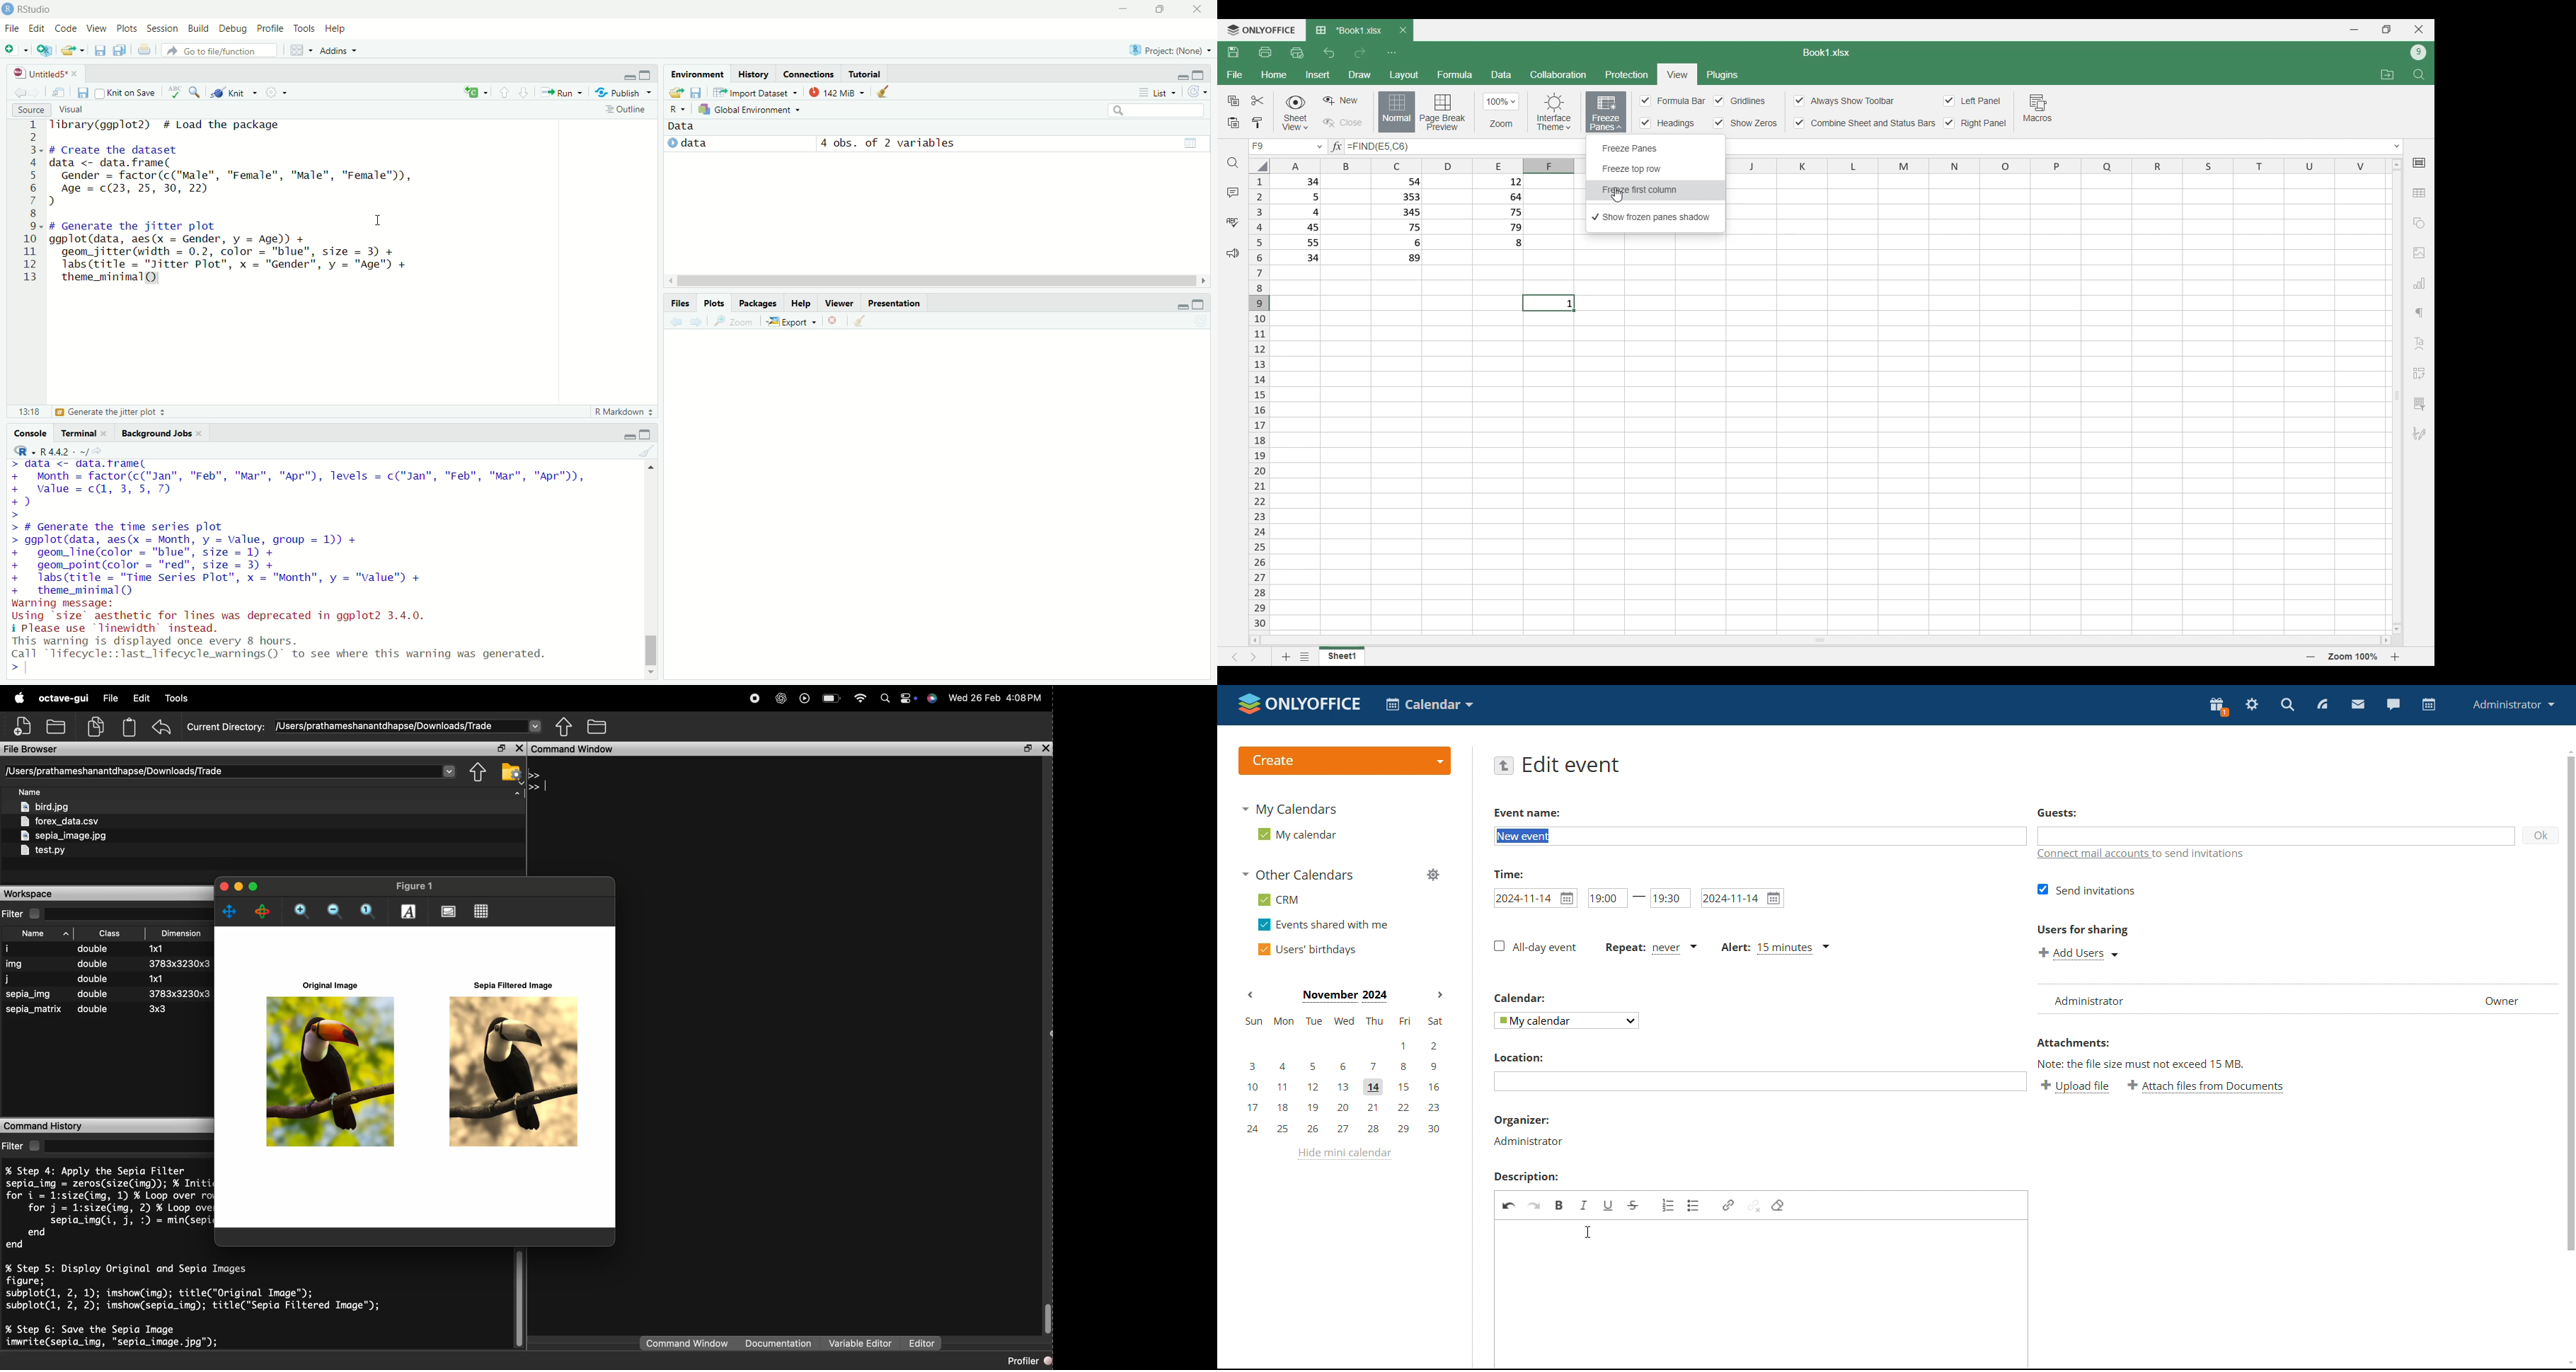  What do you see at coordinates (809, 73) in the screenshot?
I see `connections` at bounding box center [809, 73].